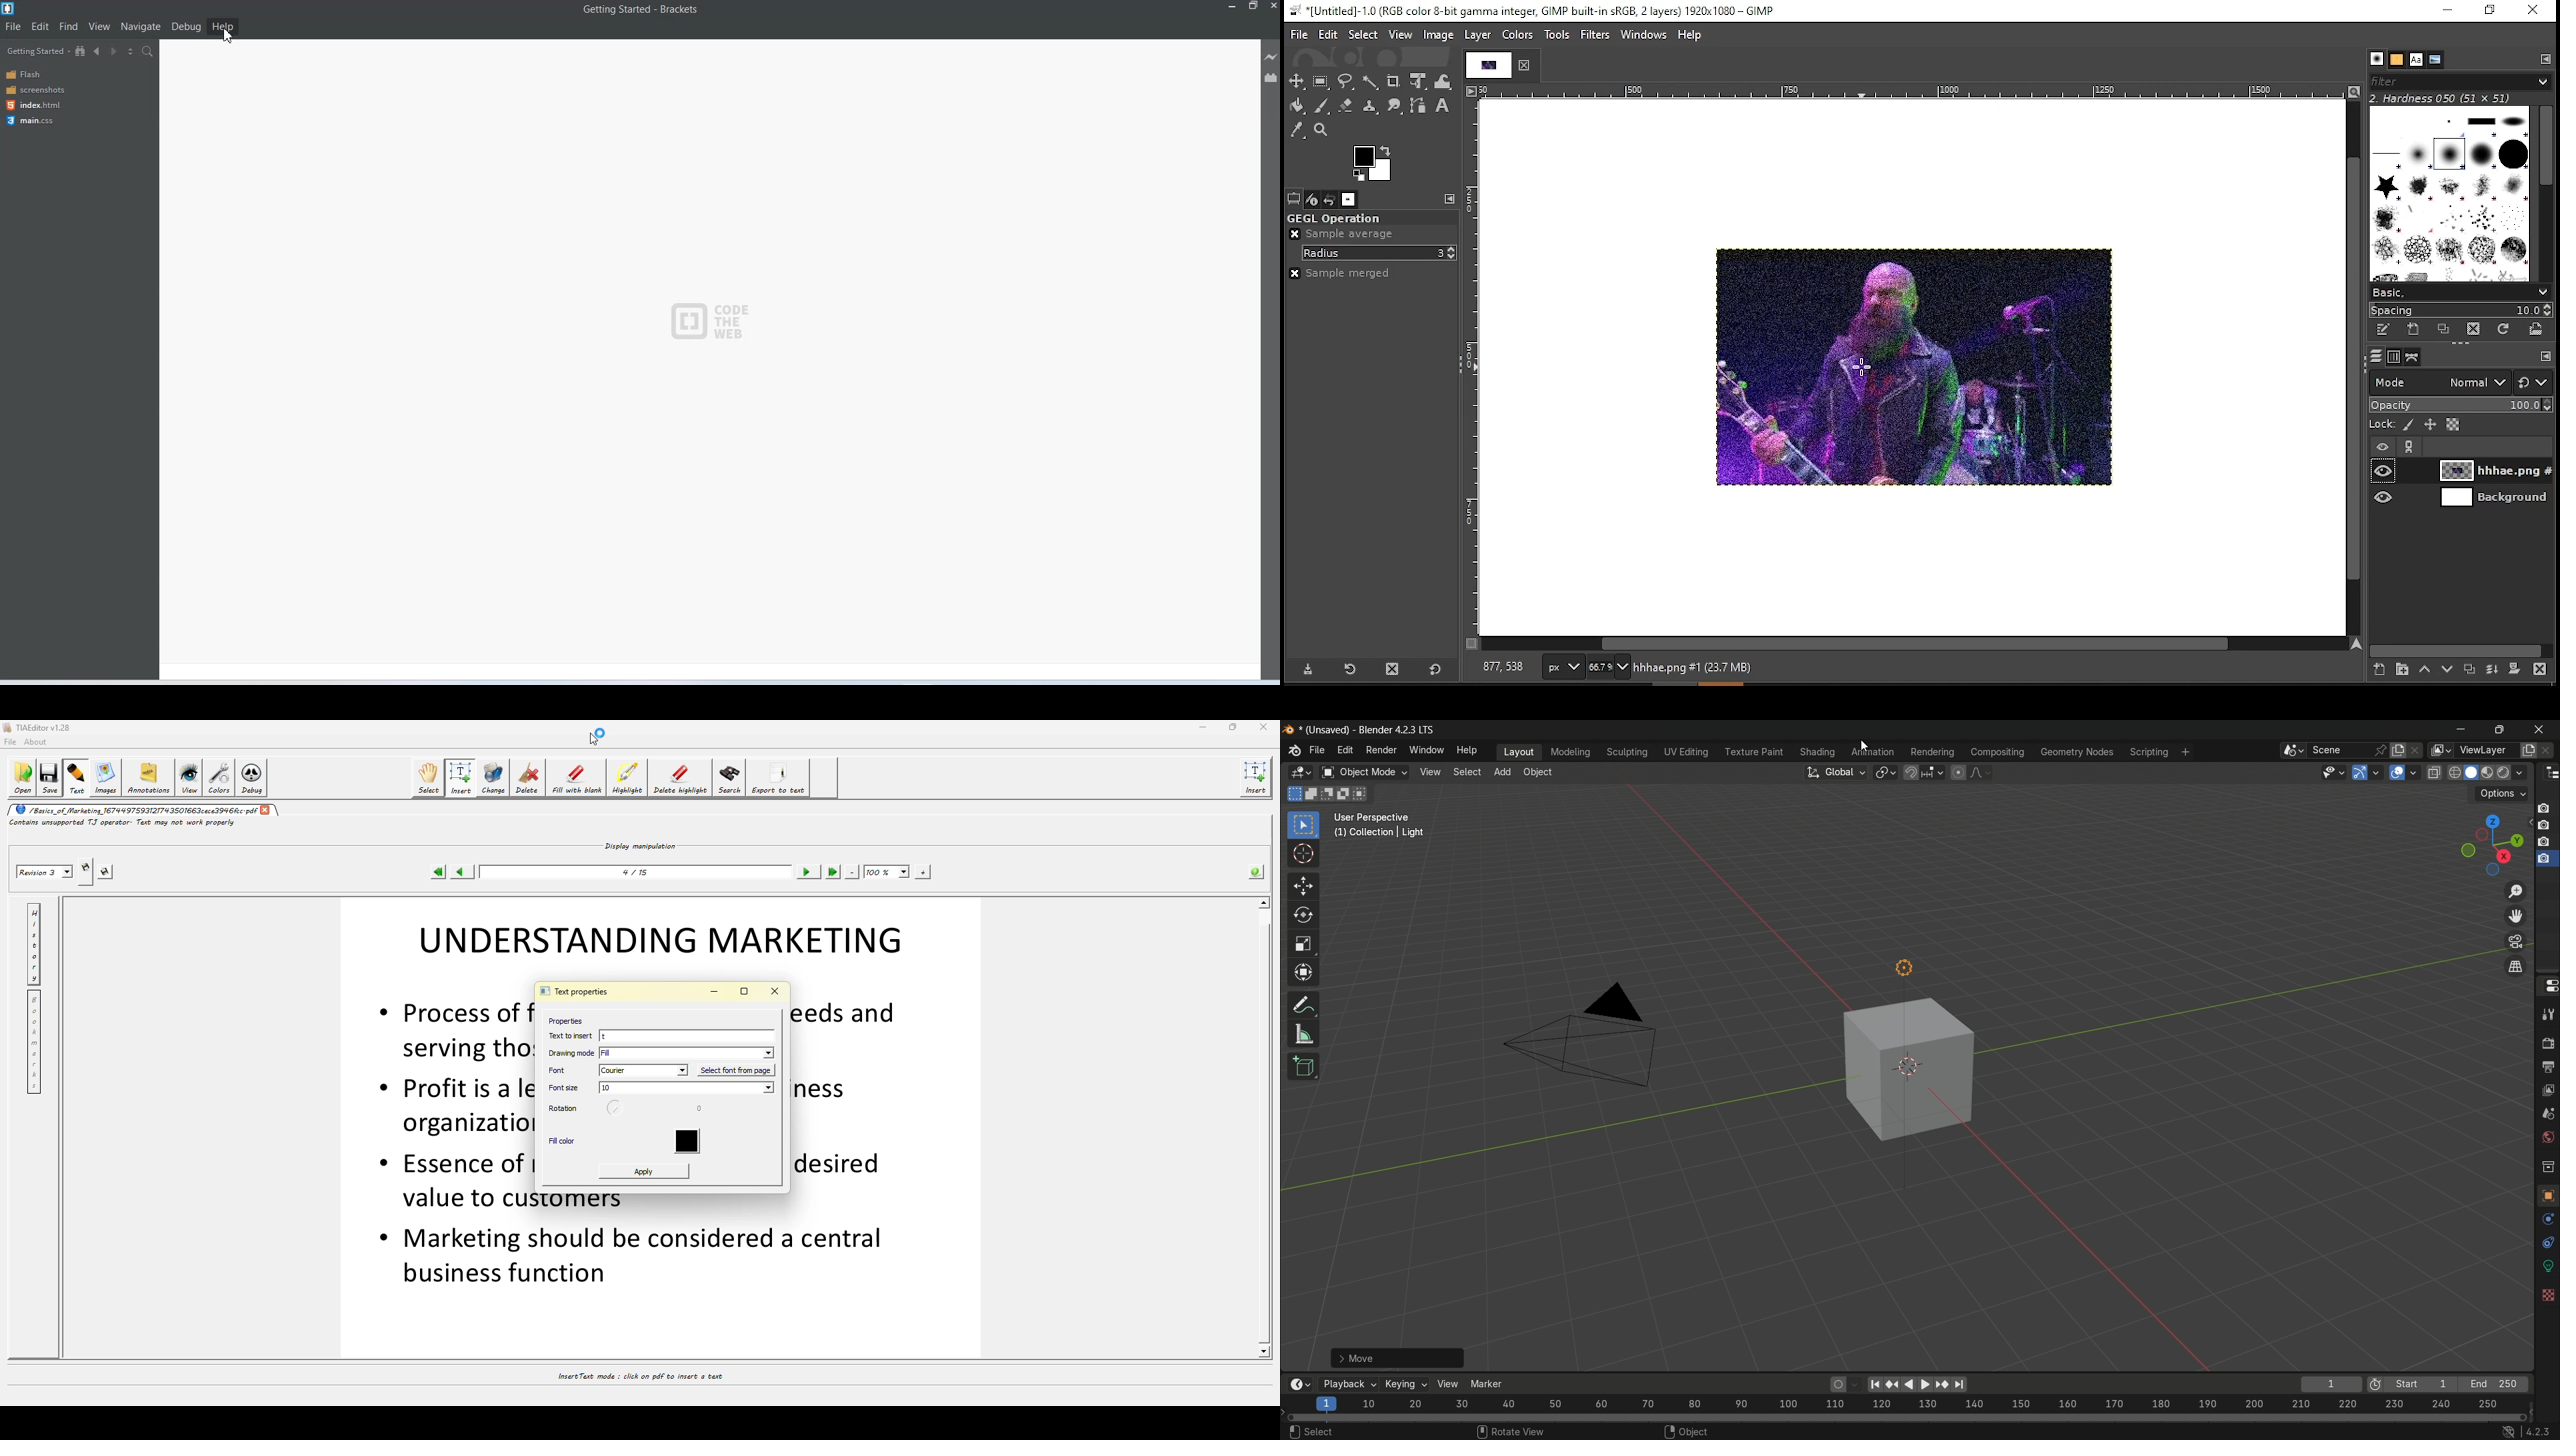 This screenshot has height=1456, width=2576. I want to click on layer , so click(2483, 471).